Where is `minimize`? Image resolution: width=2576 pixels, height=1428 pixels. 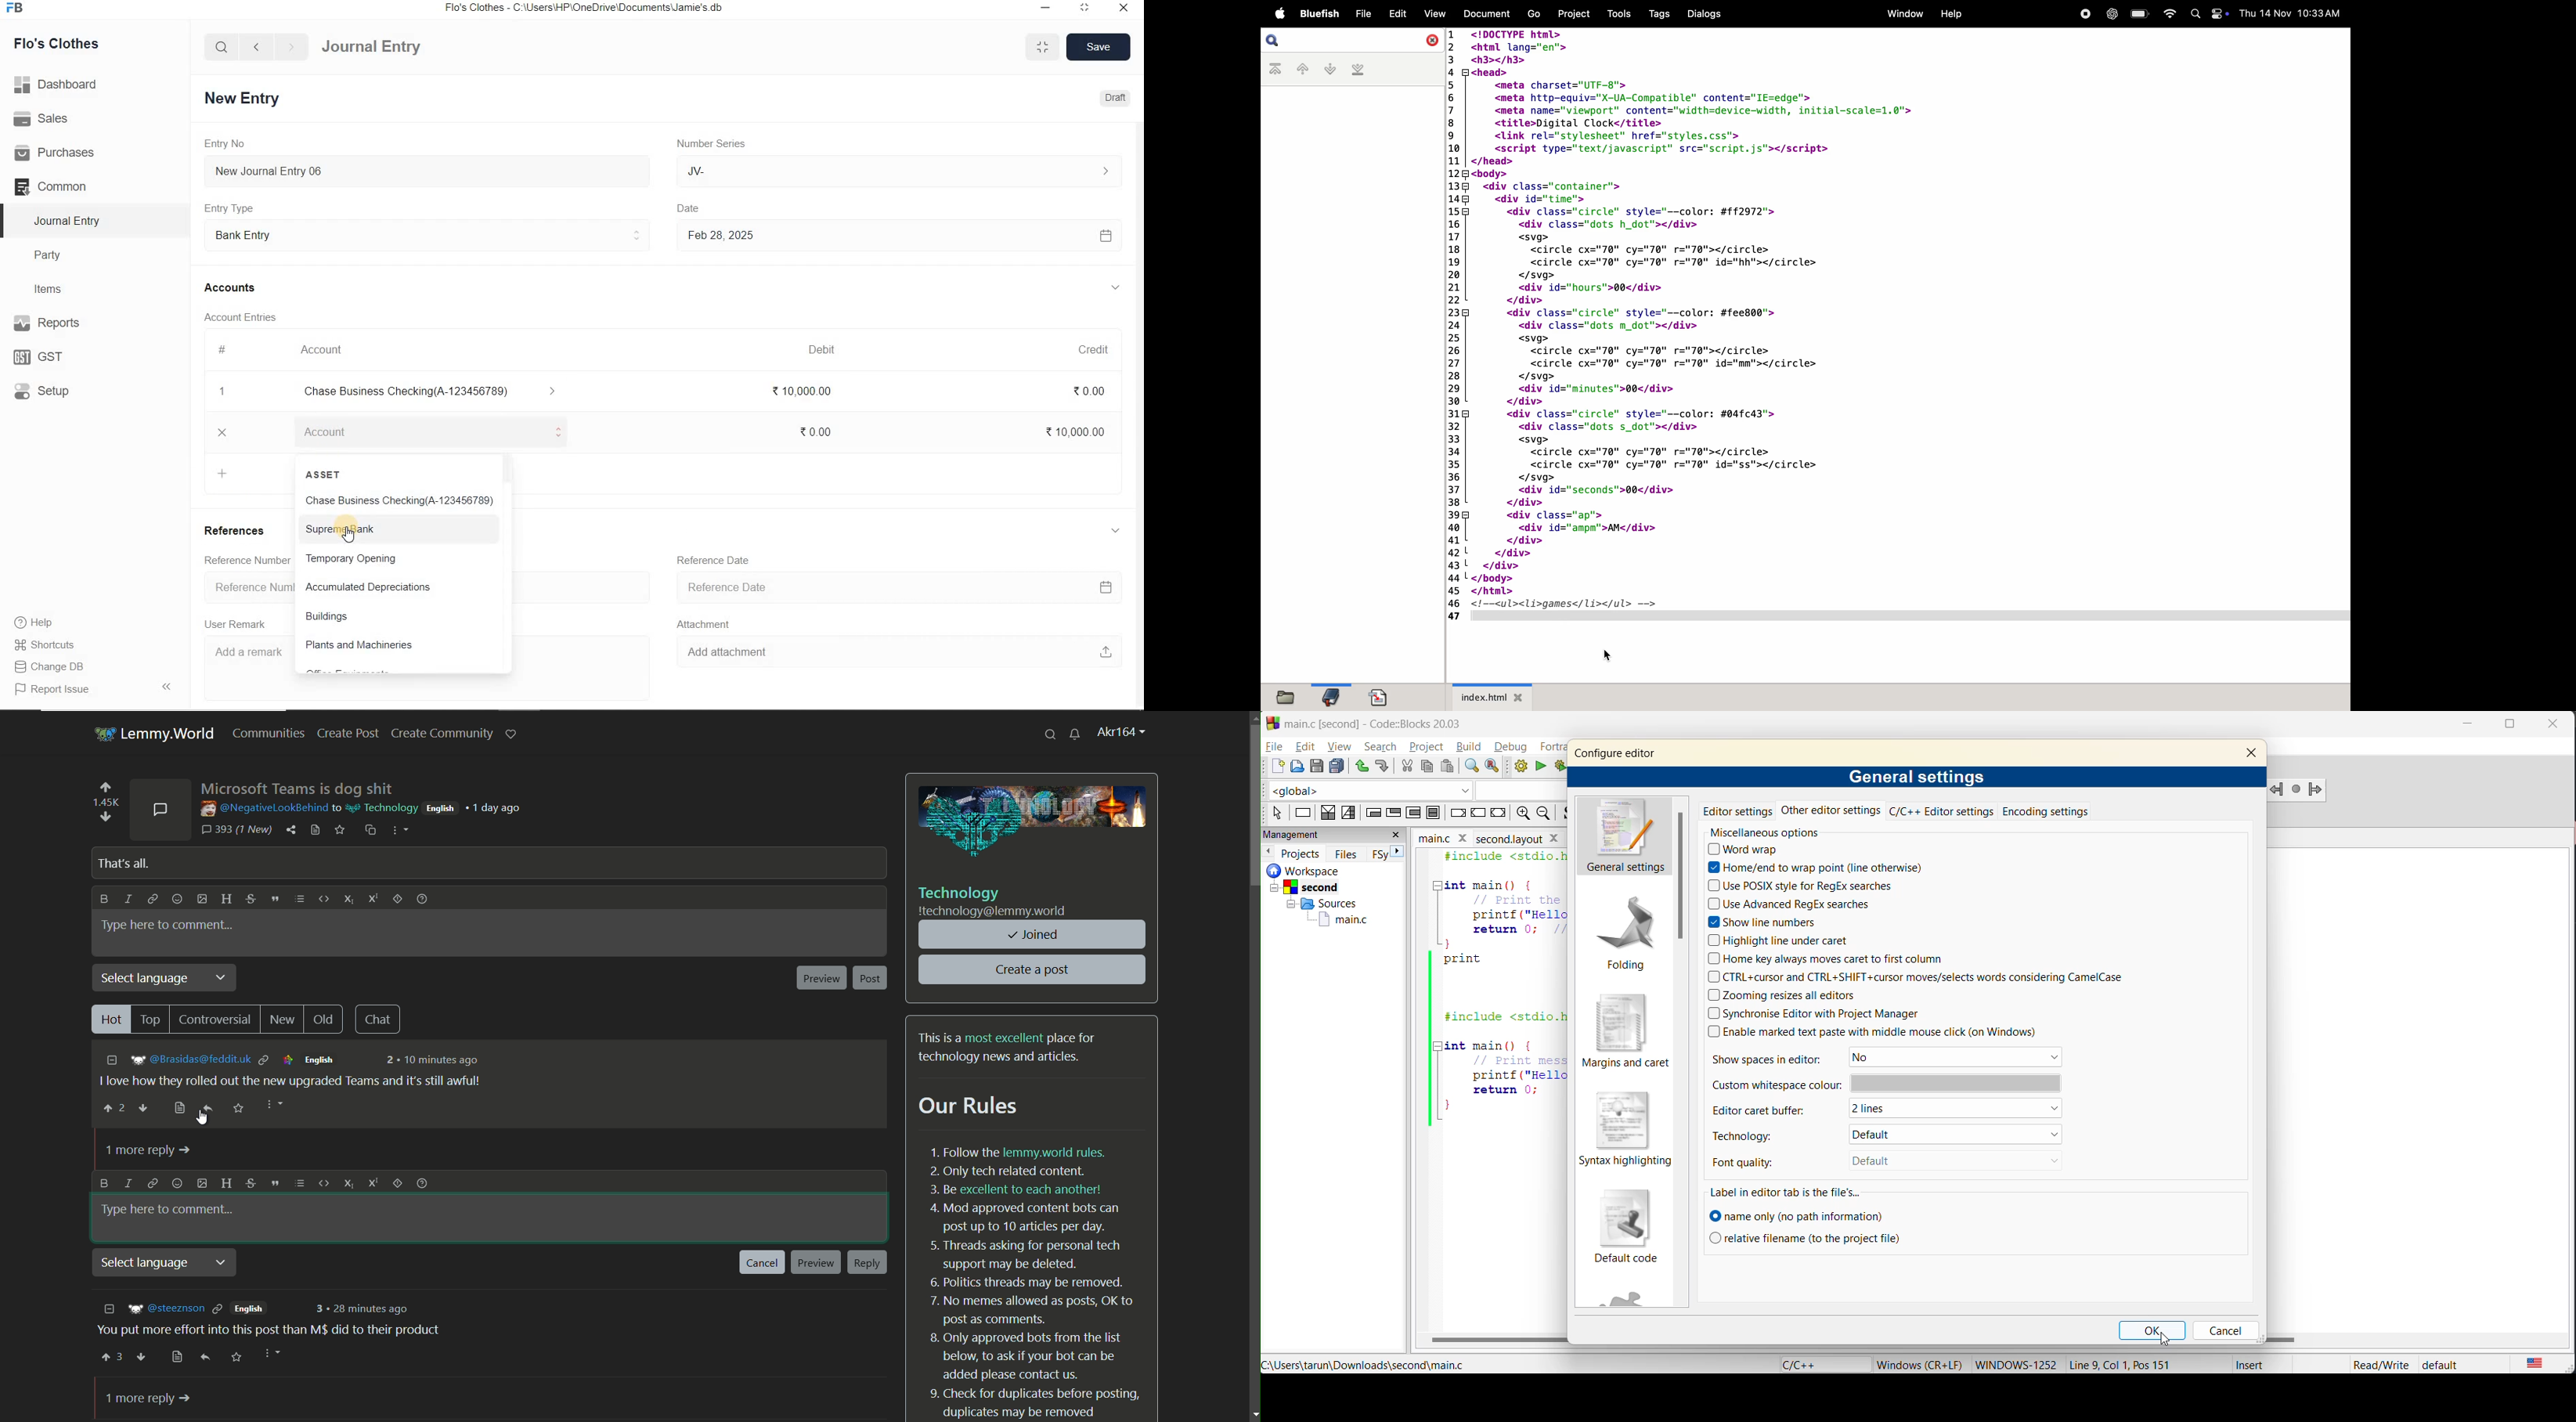
minimize is located at coordinates (2473, 723).